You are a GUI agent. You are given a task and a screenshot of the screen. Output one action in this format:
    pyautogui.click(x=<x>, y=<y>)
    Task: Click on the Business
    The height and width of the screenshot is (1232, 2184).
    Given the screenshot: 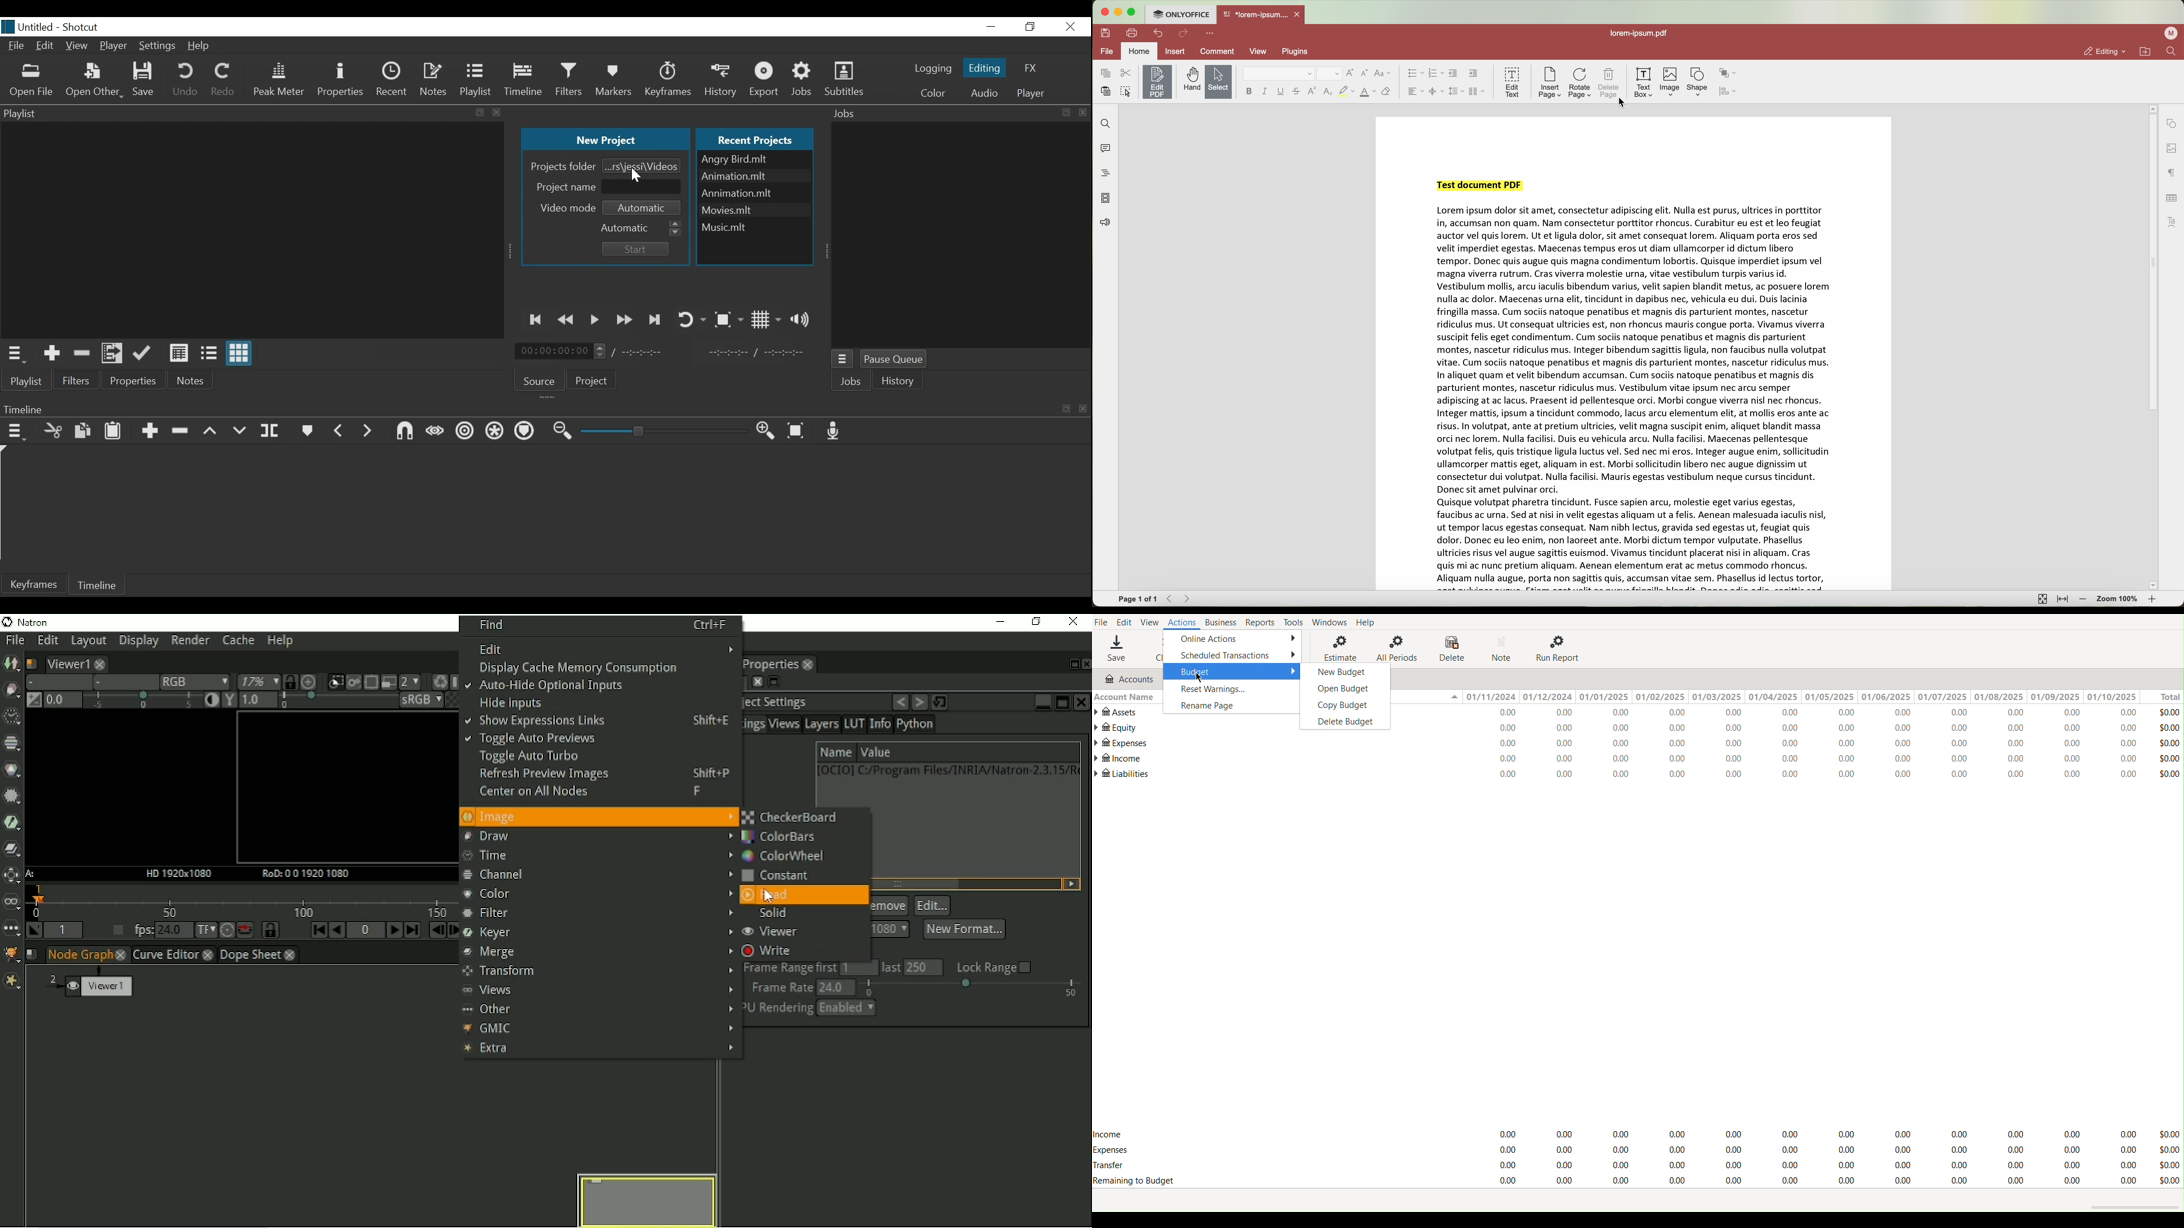 What is the action you would take?
    pyautogui.click(x=1221, y=622)
    